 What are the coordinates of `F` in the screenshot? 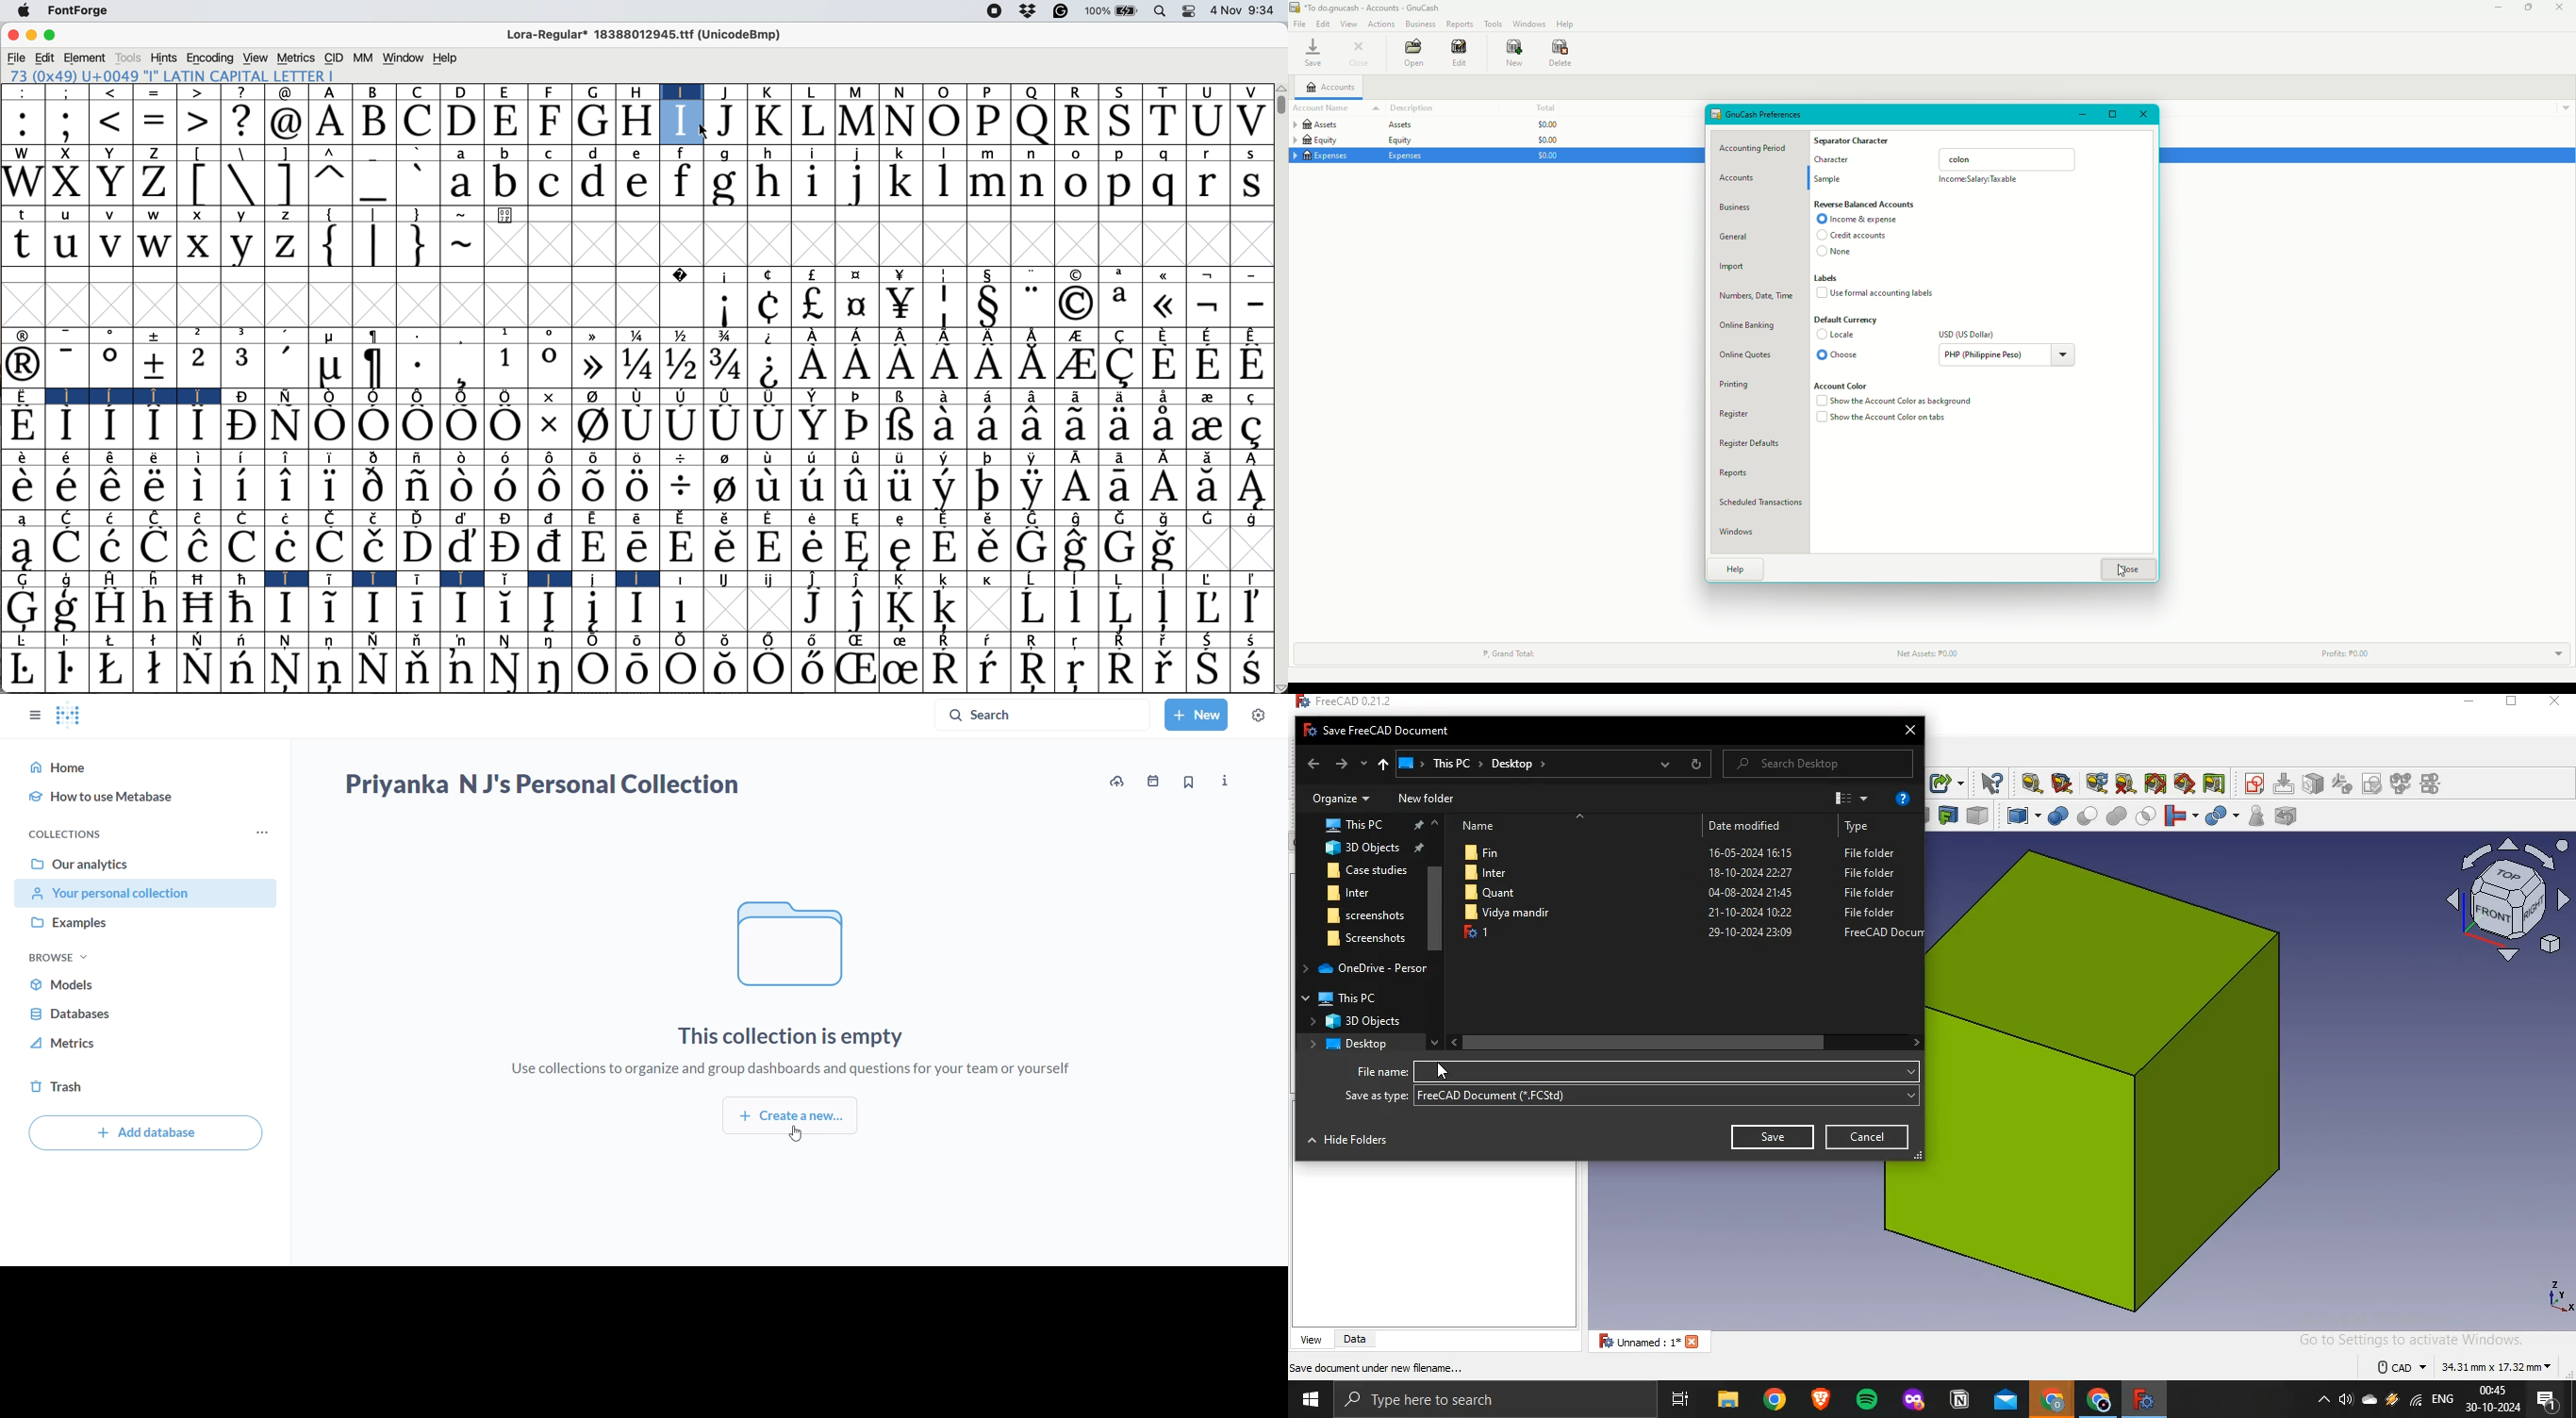 It's located at (552, 122).